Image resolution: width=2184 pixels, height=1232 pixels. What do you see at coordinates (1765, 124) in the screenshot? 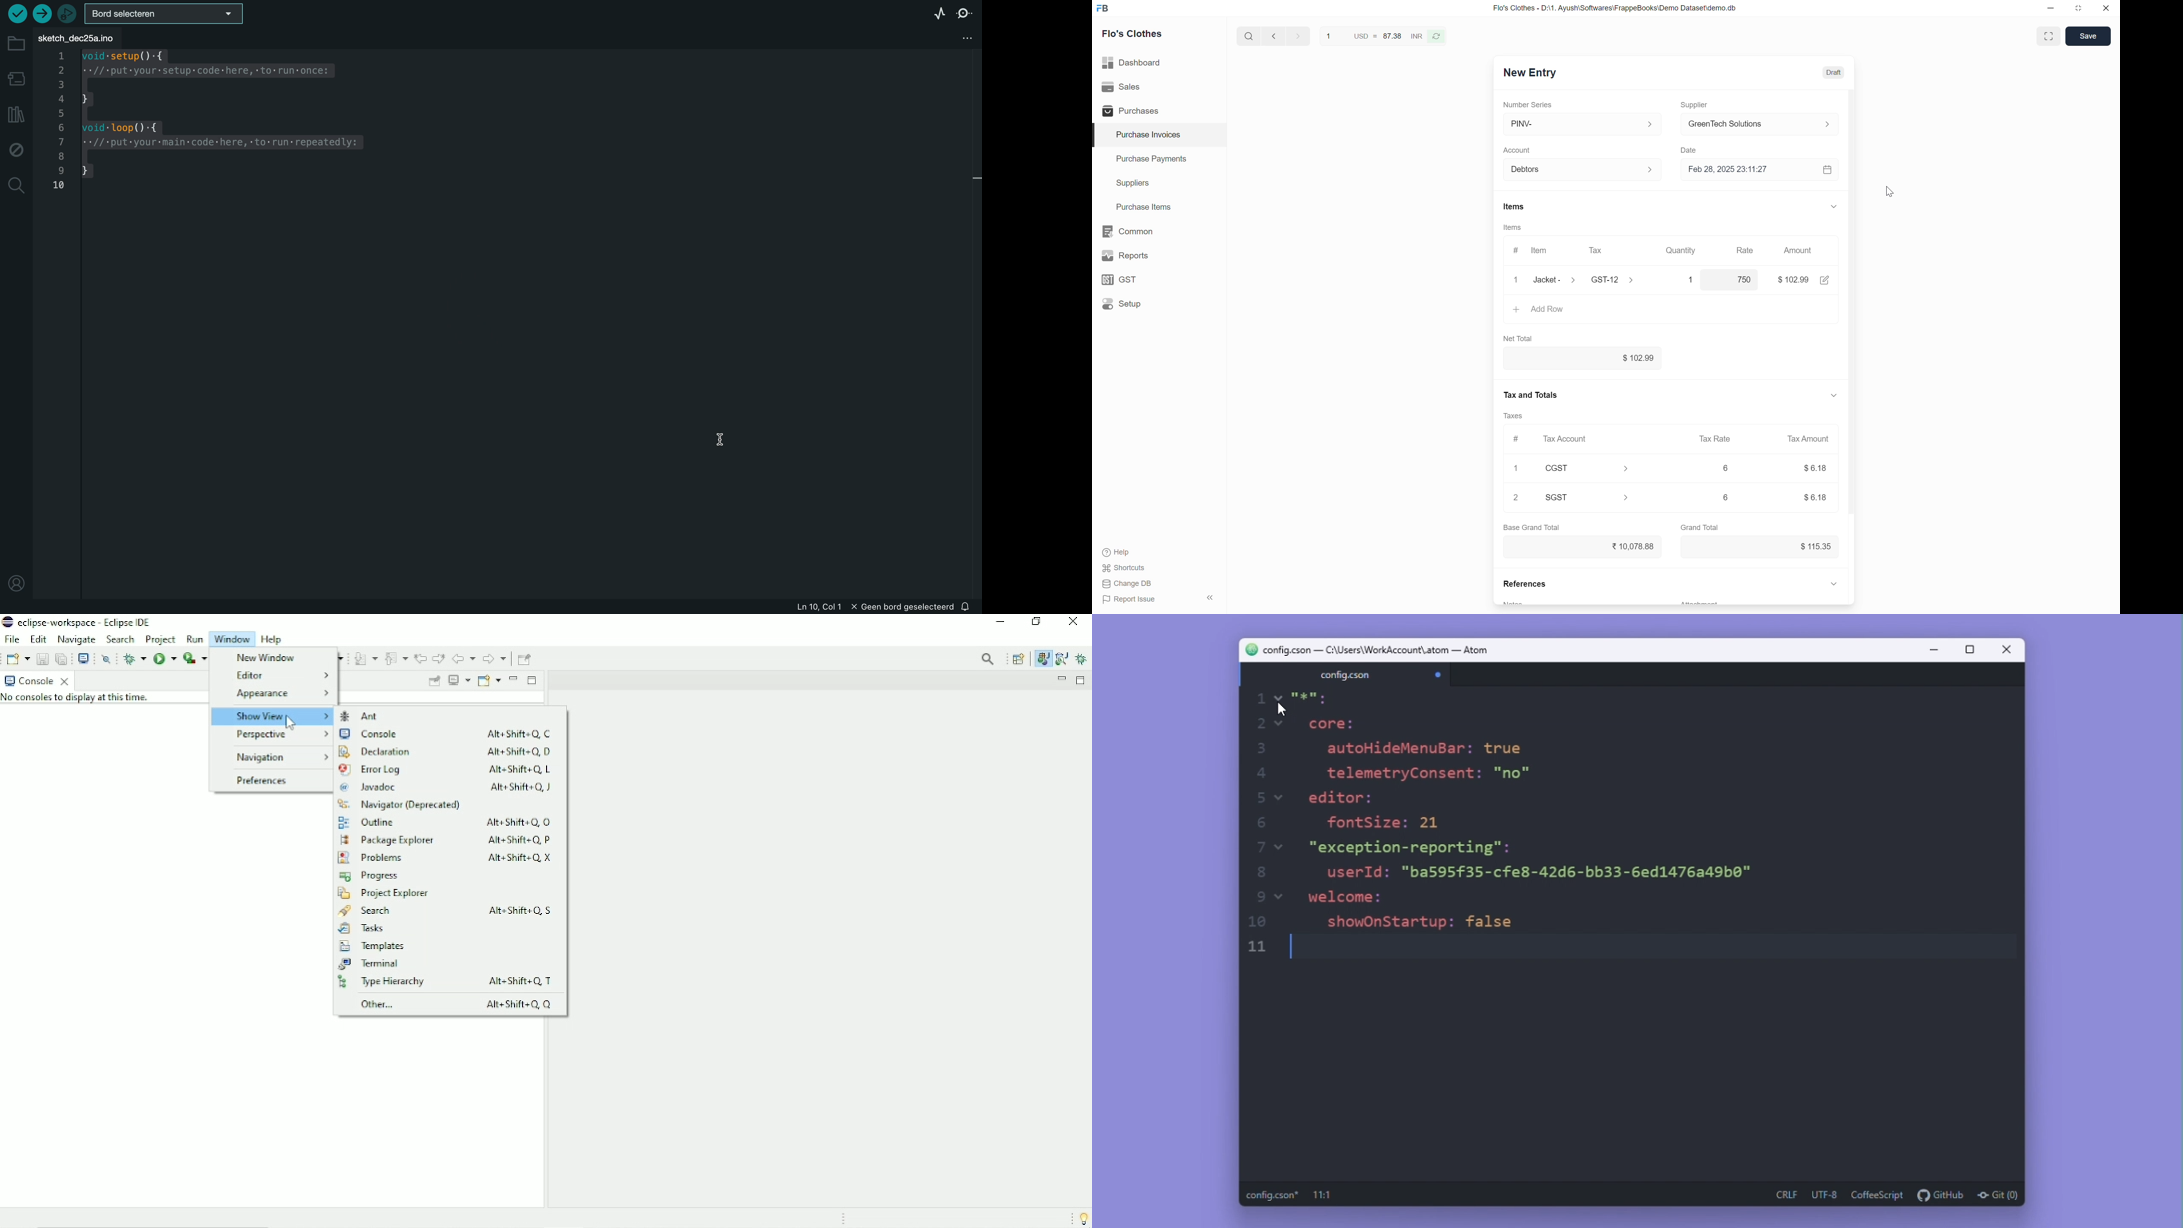
I see `GreenTech Solutions` at bounding box center [1765, 124].